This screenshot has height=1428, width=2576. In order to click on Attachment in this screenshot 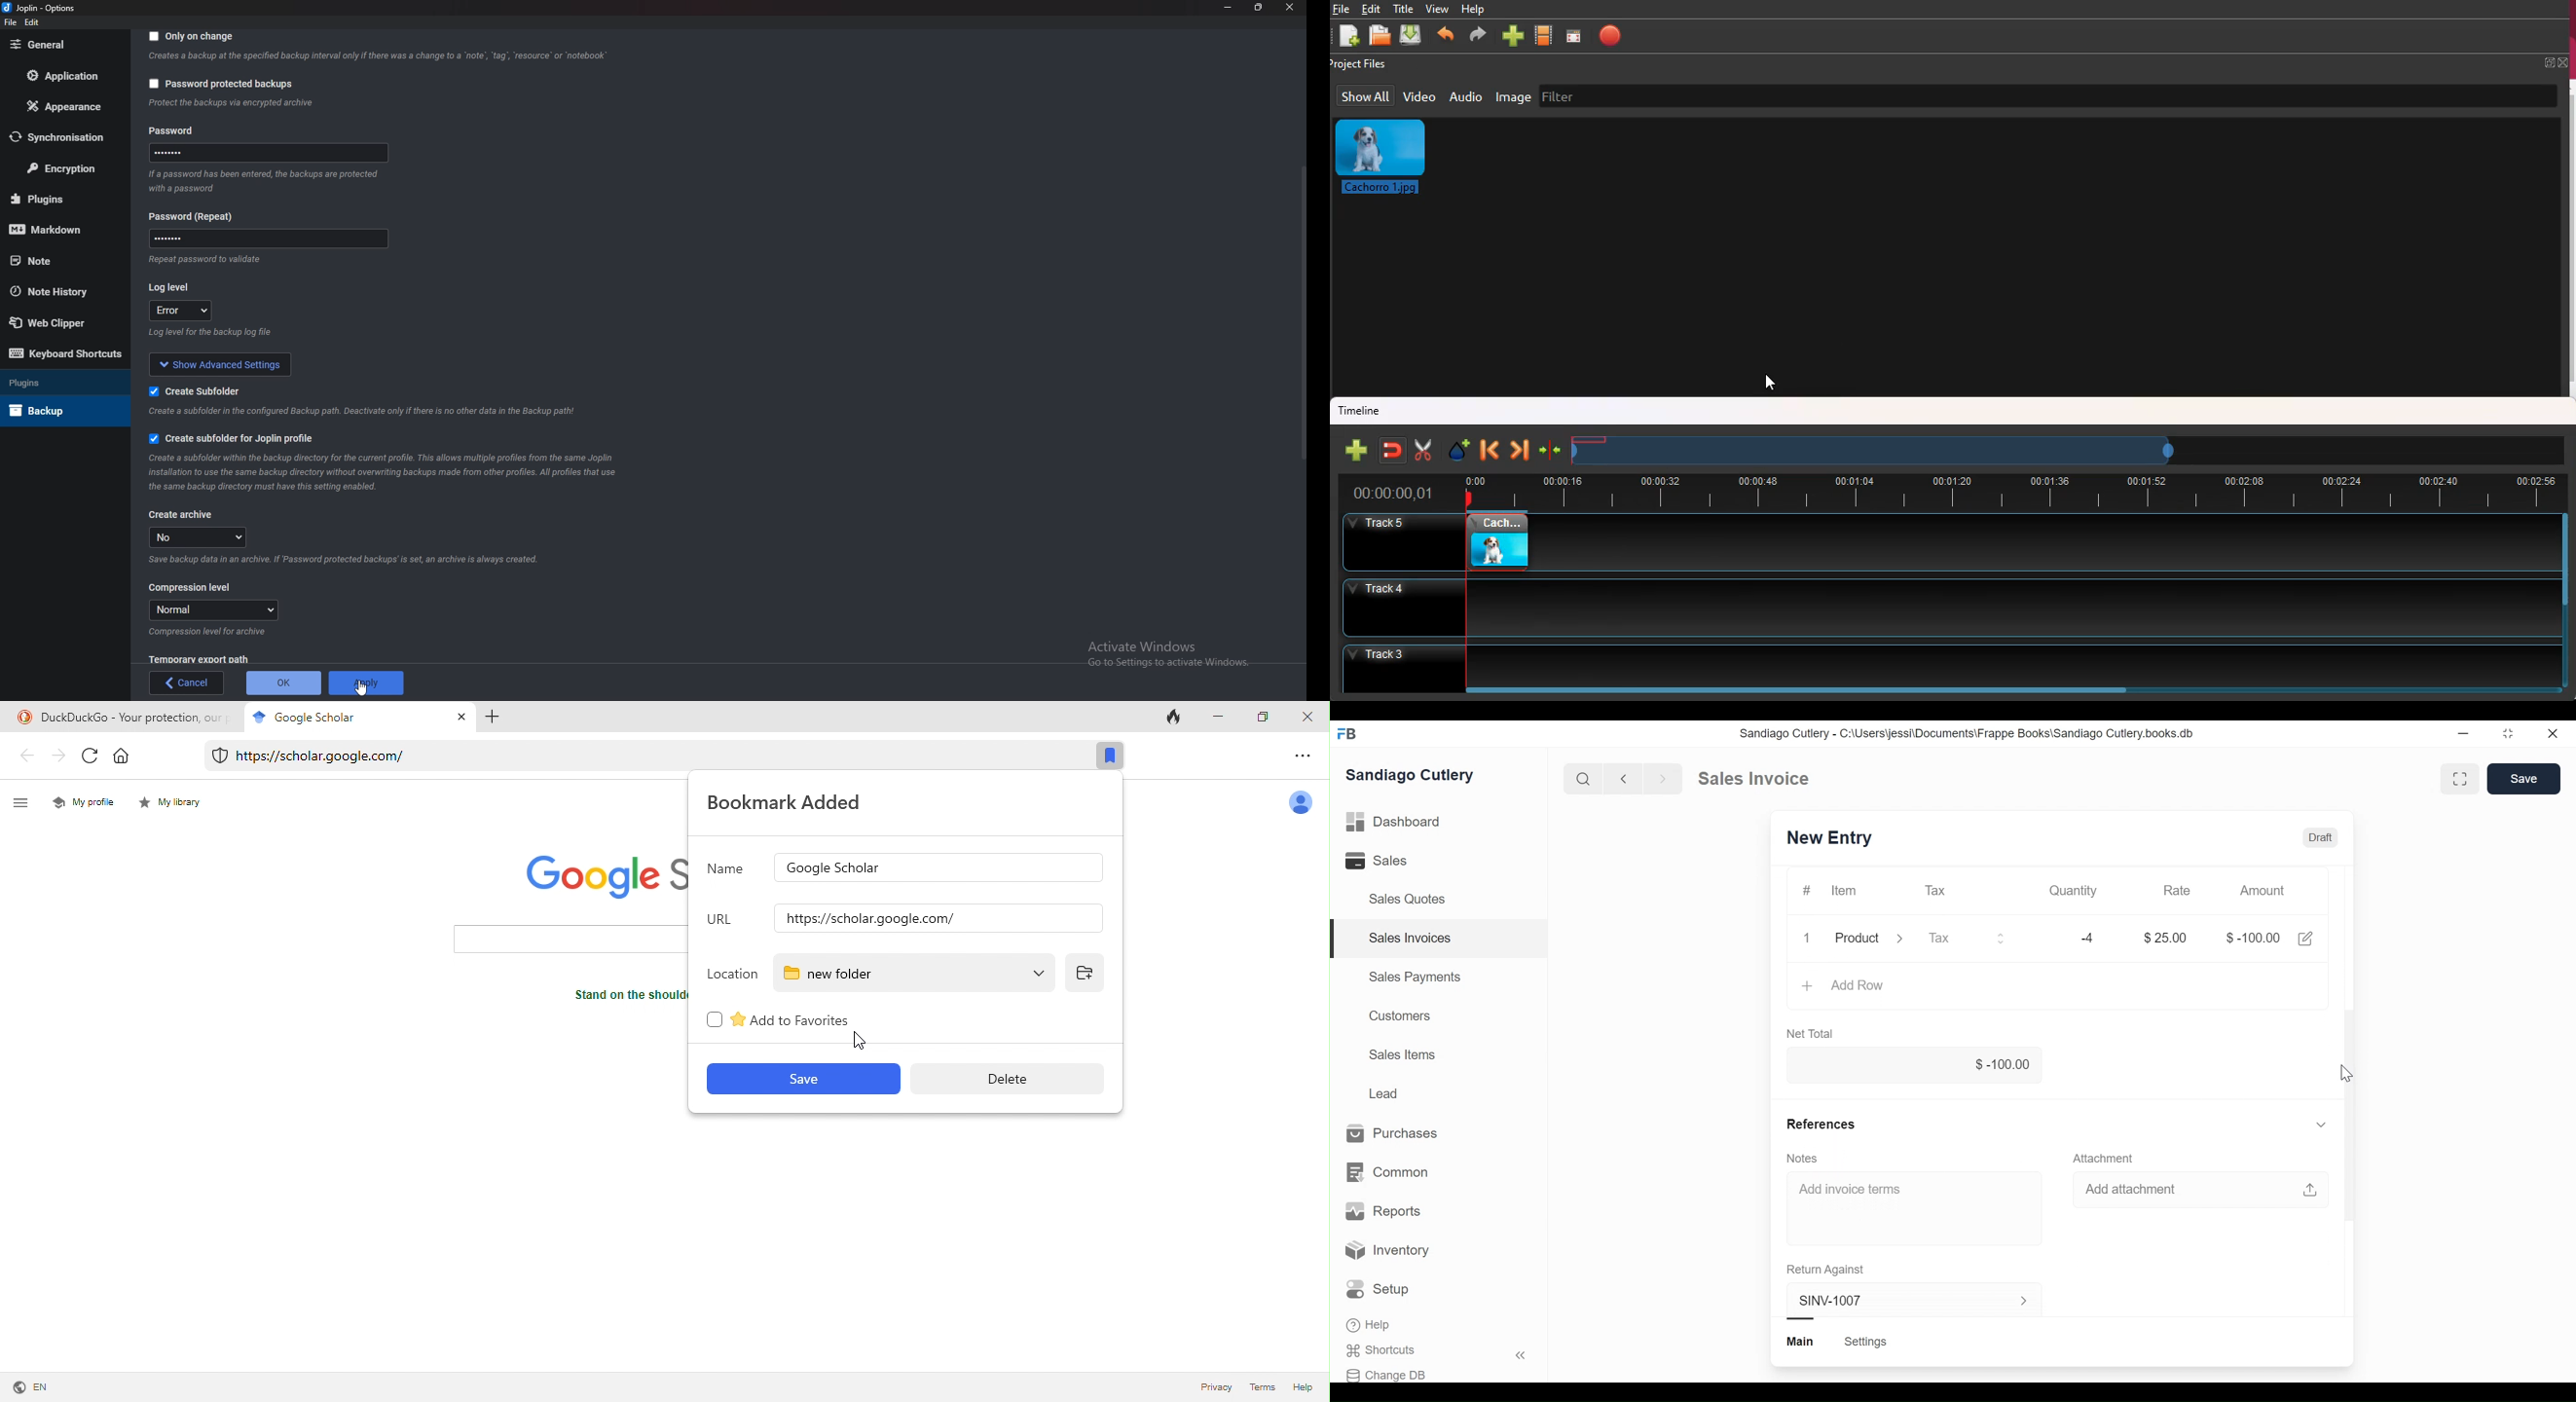, I will do `click(2105, 1157)`.